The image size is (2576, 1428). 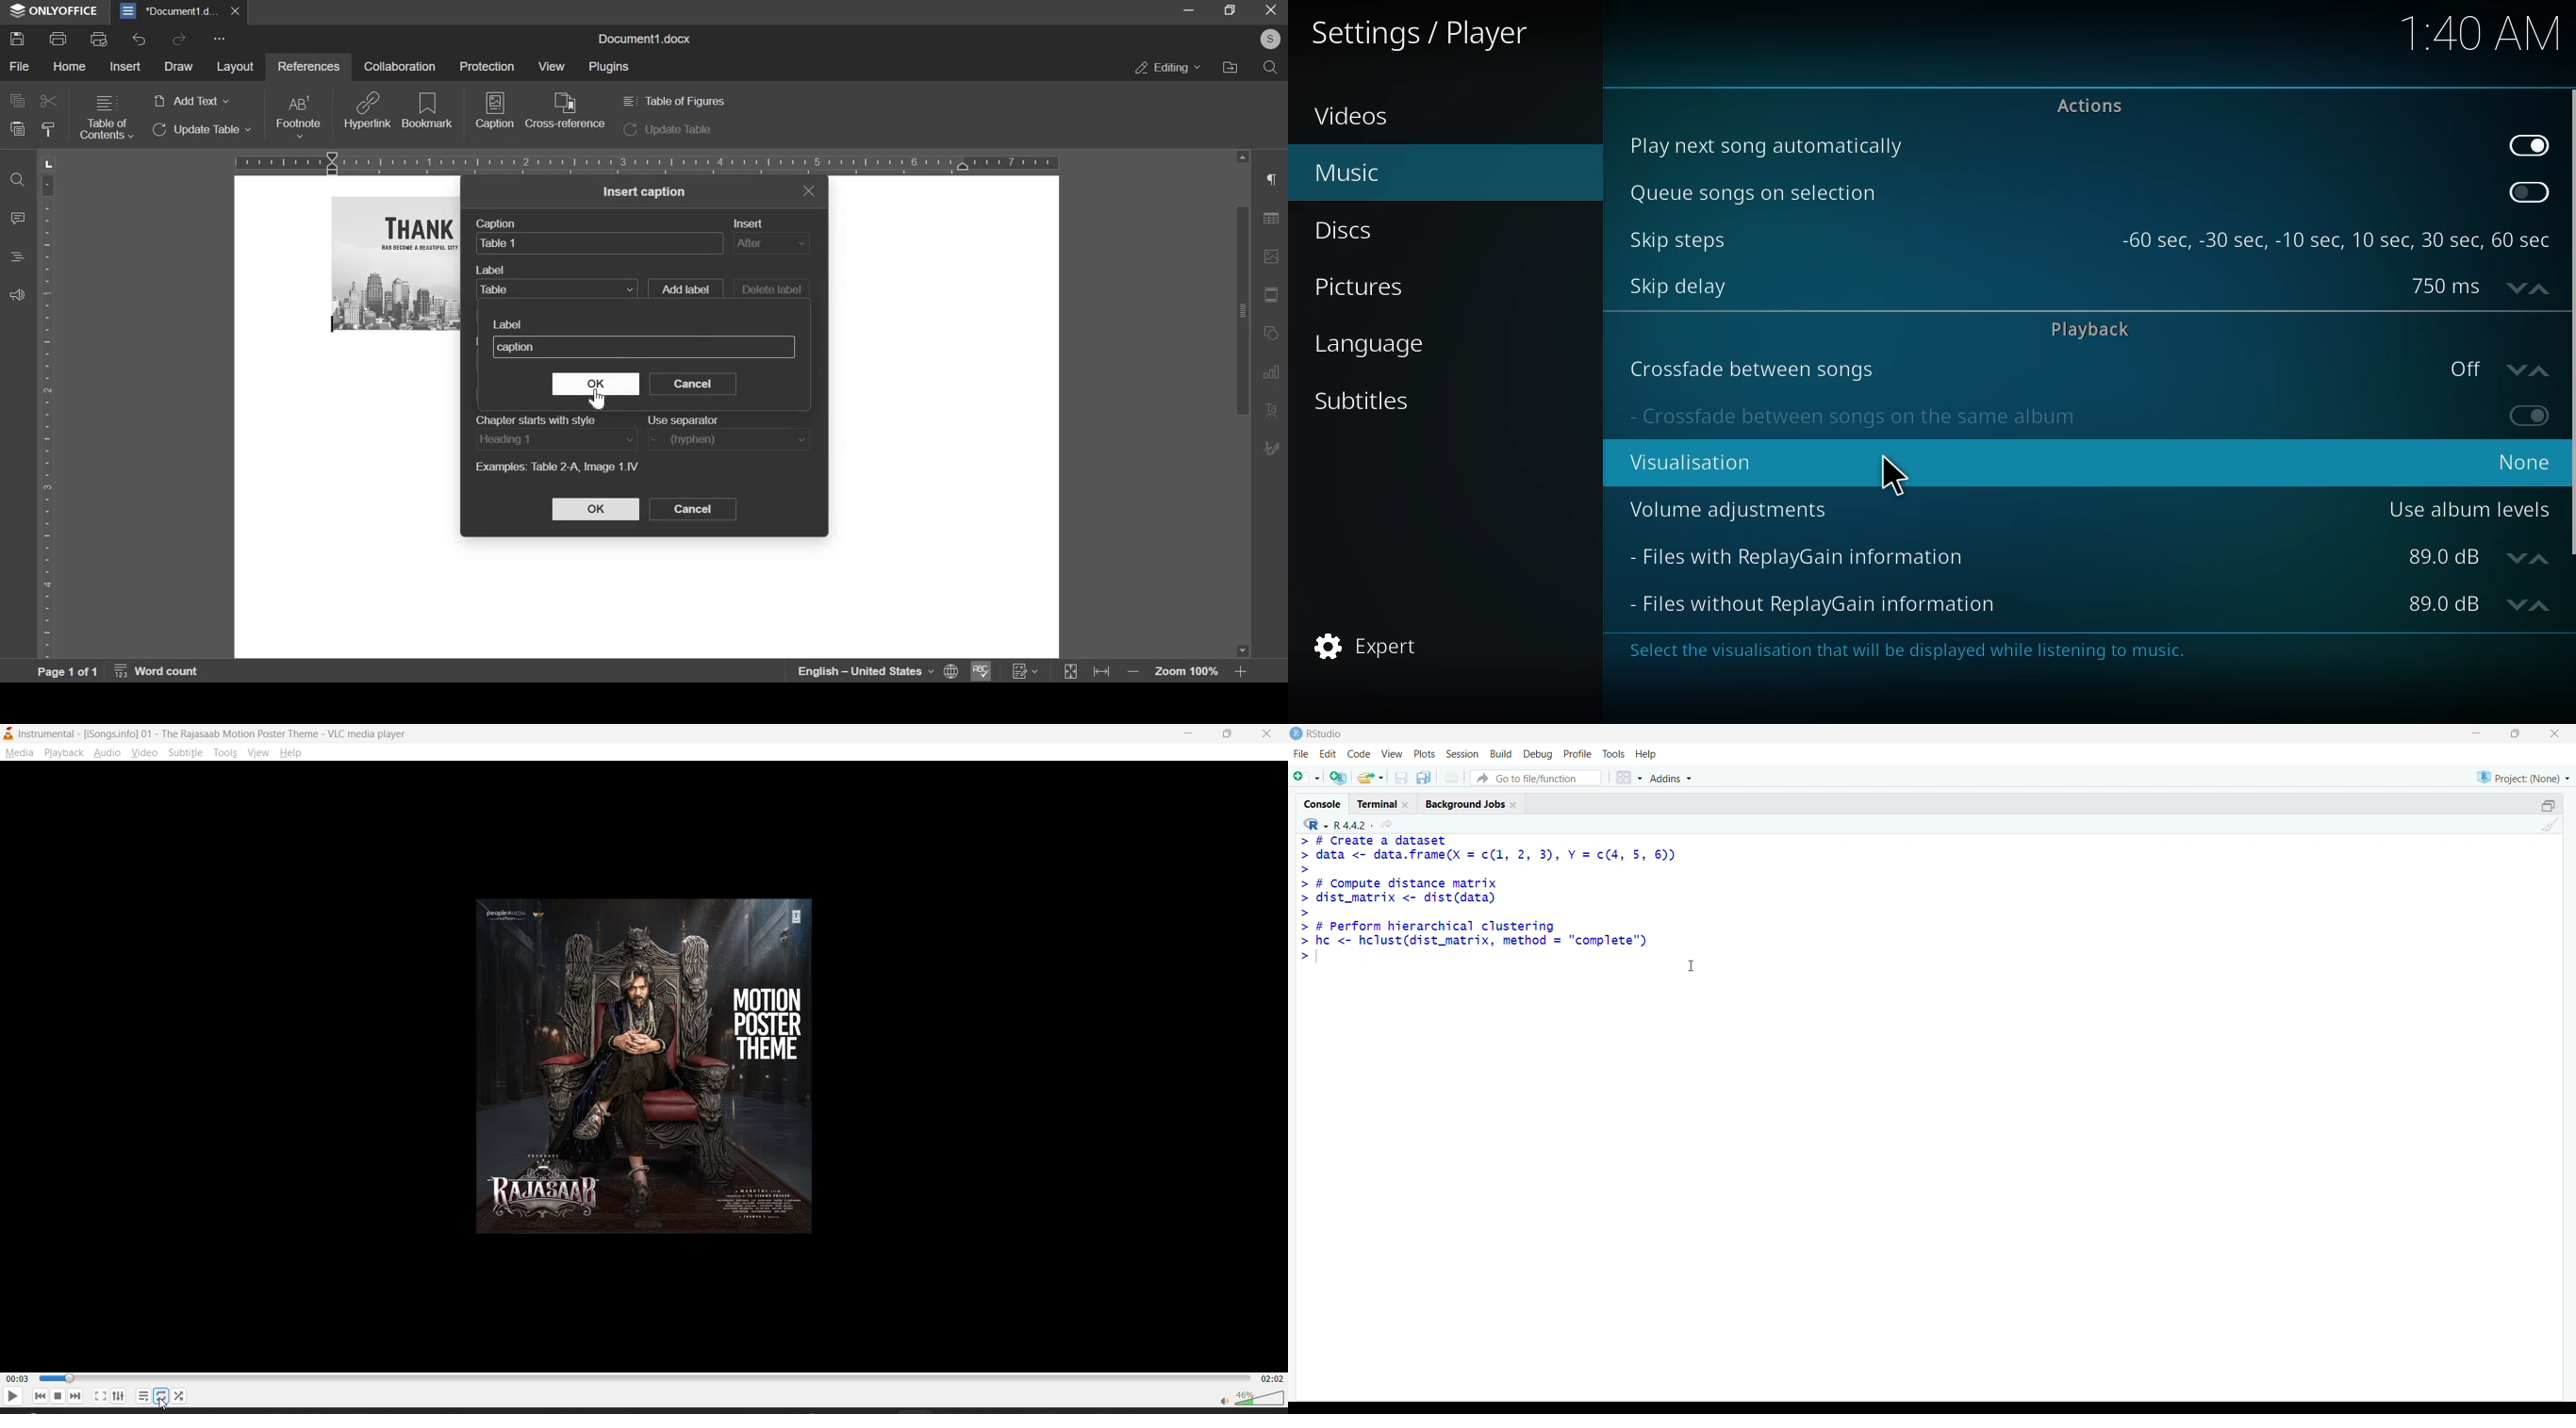 I want to click on volume, so click(x=1251, y=1399).